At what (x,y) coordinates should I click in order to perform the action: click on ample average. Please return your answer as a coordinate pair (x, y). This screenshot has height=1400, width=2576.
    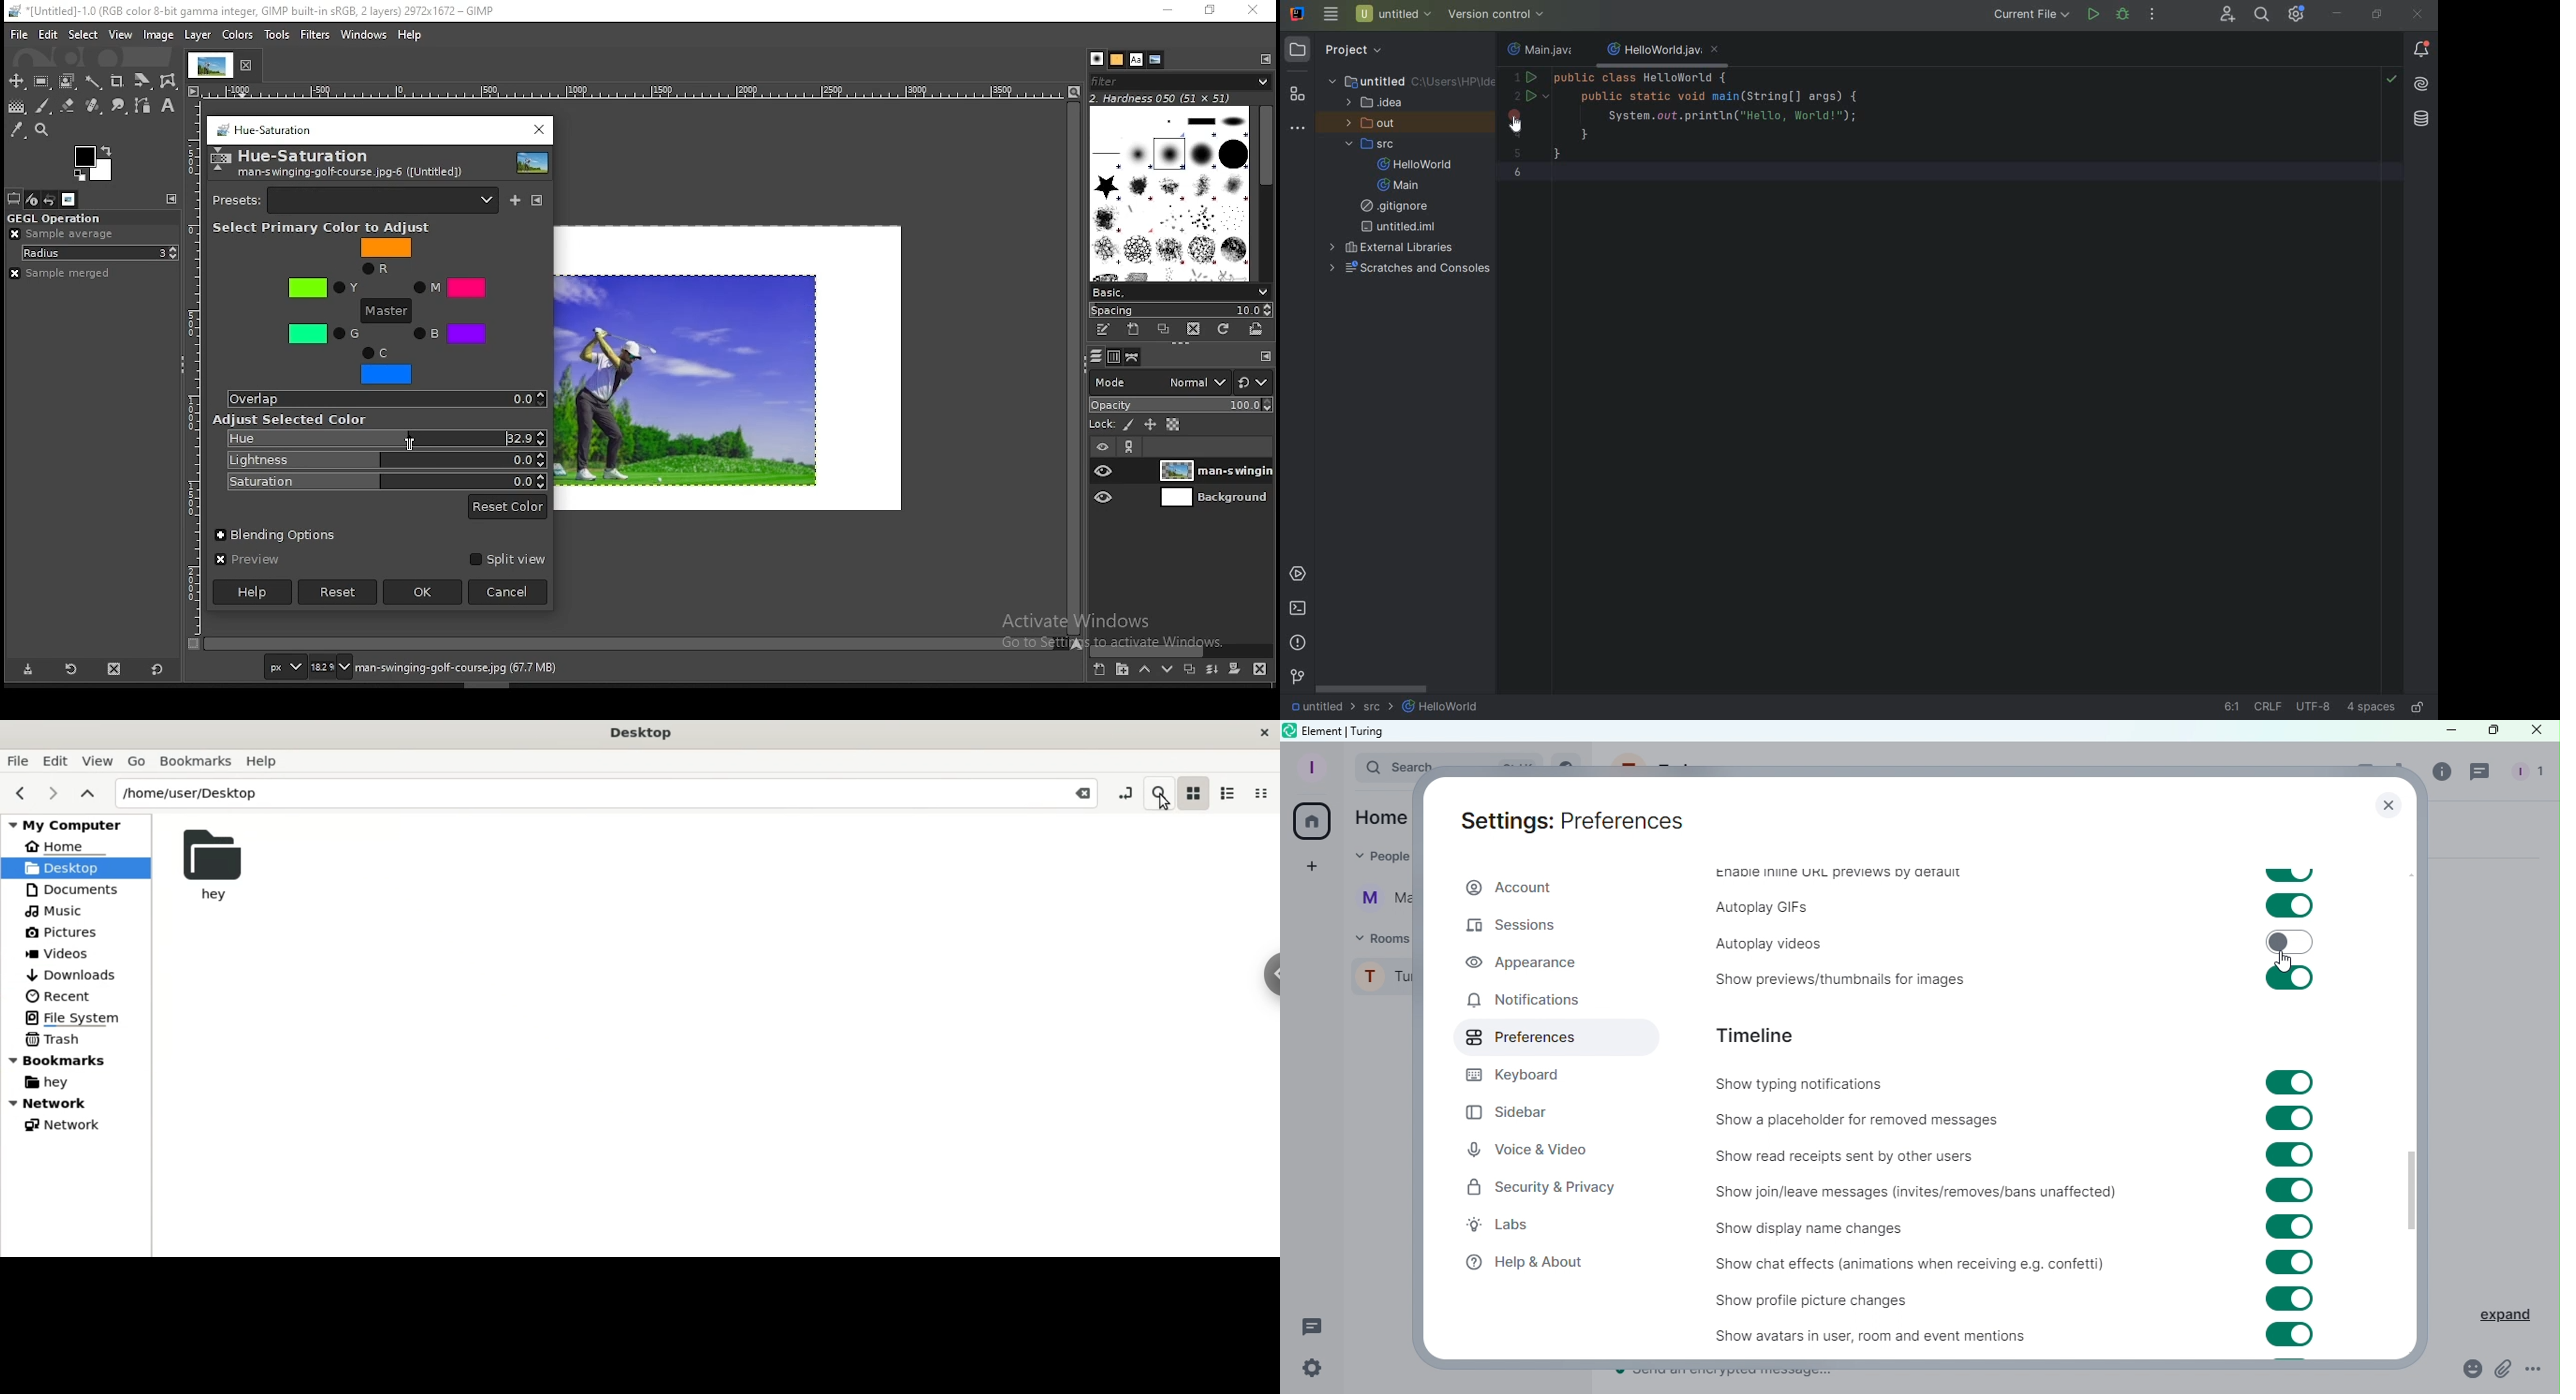
    Looking at the image, I should click on (63, 233).